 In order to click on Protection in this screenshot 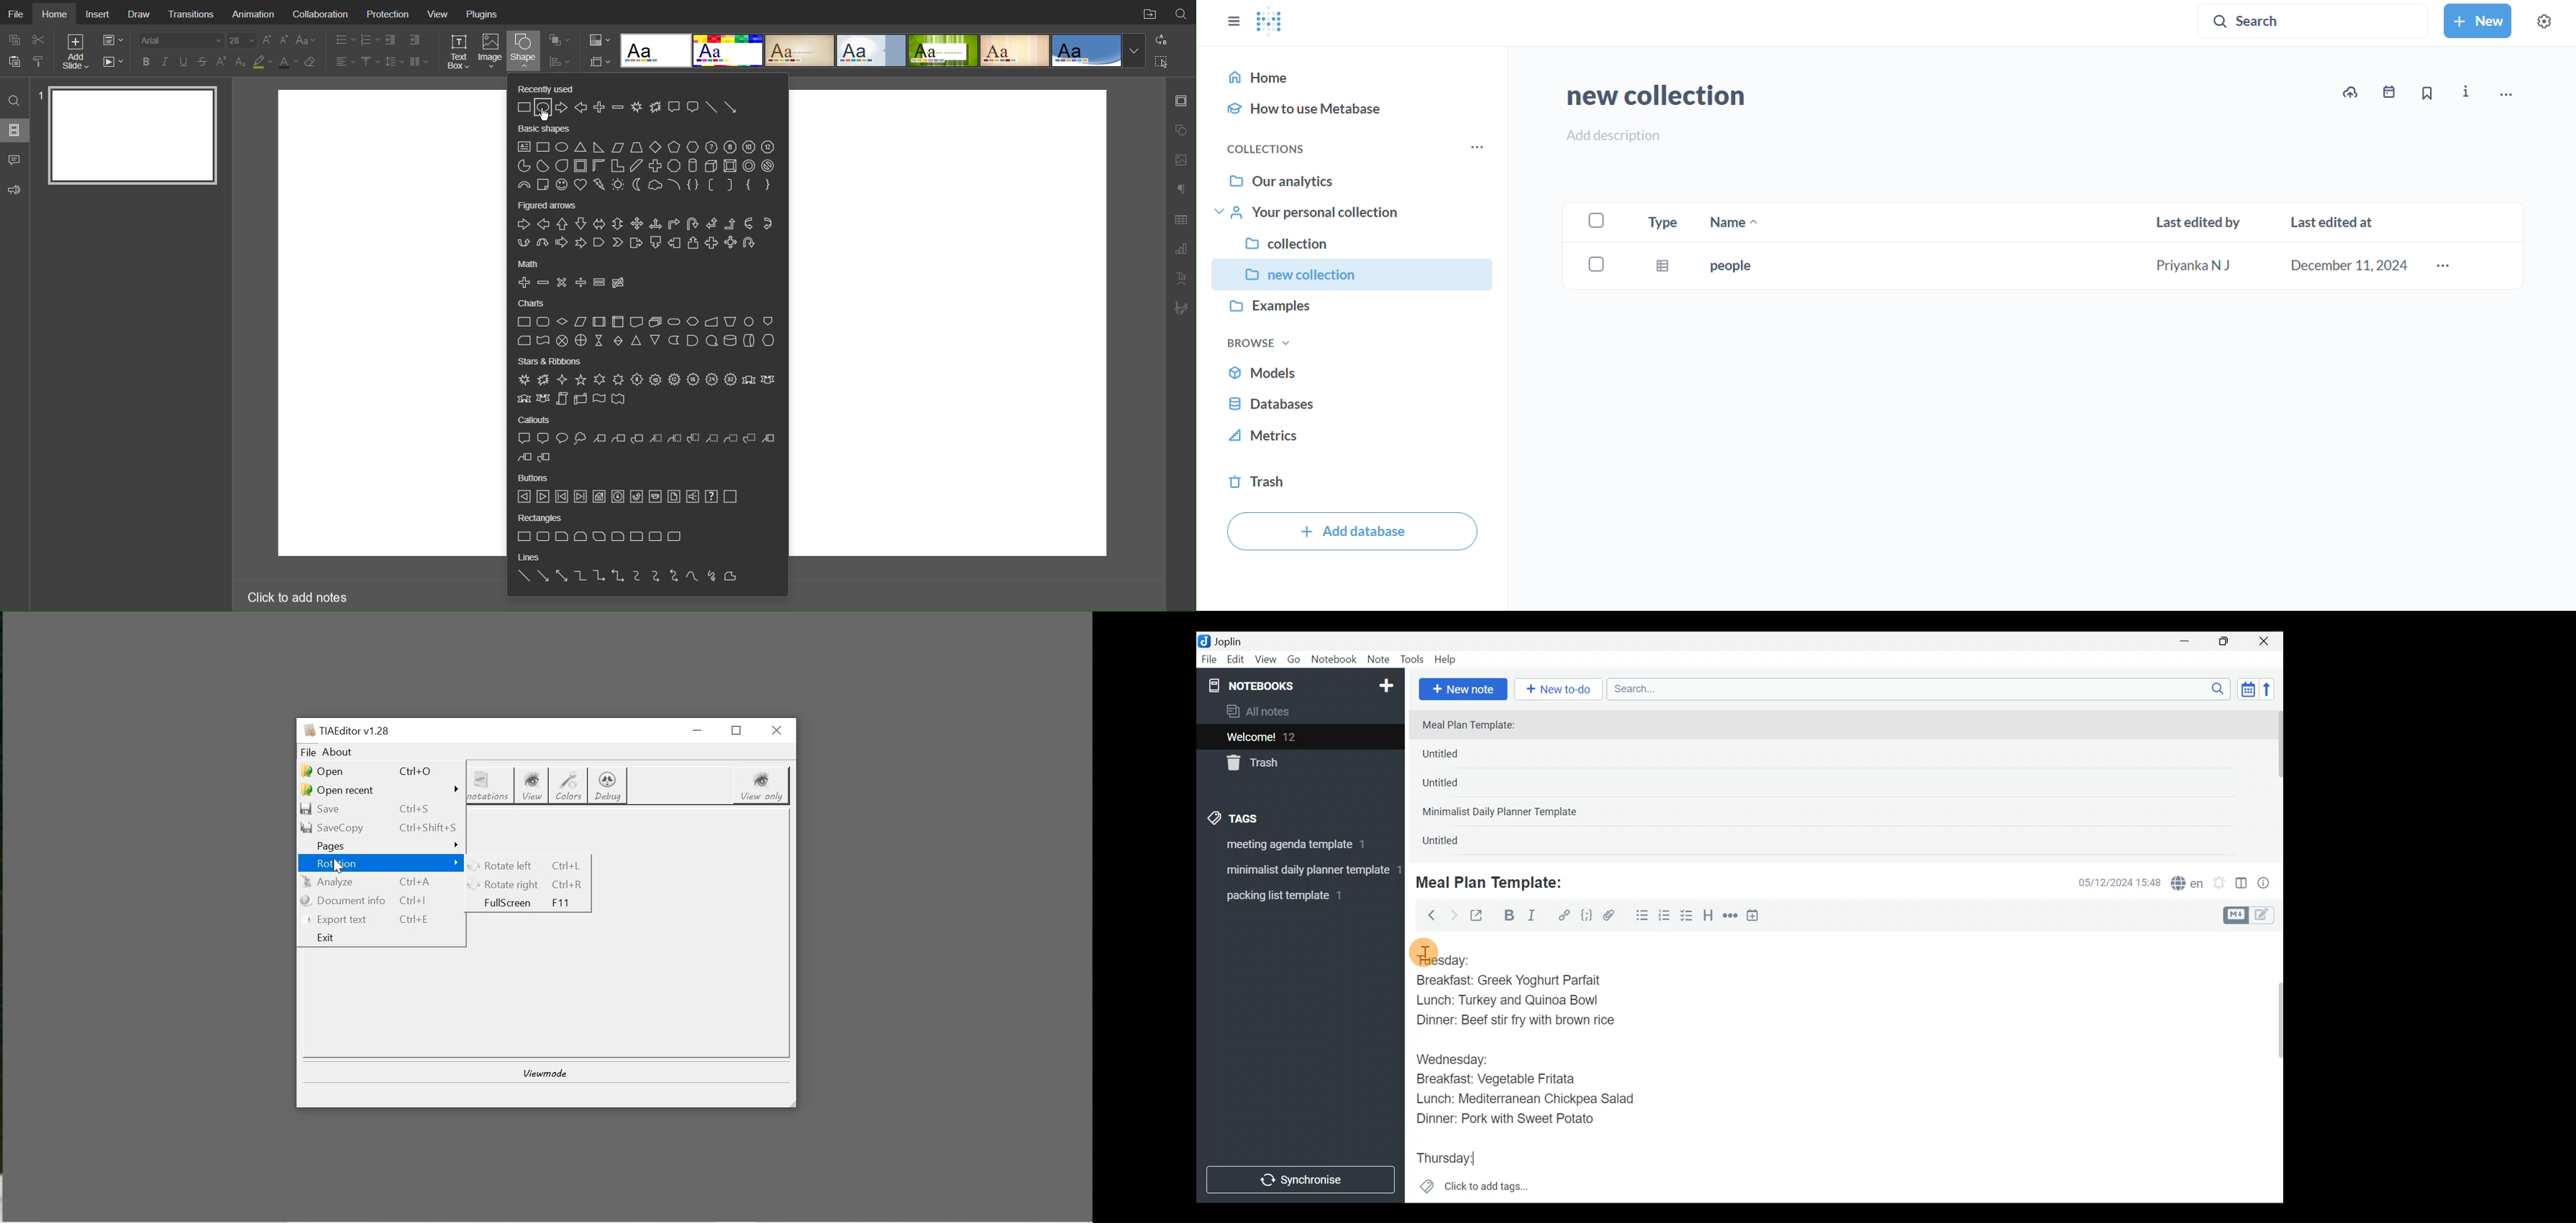, I will do `click(384, 12)`.